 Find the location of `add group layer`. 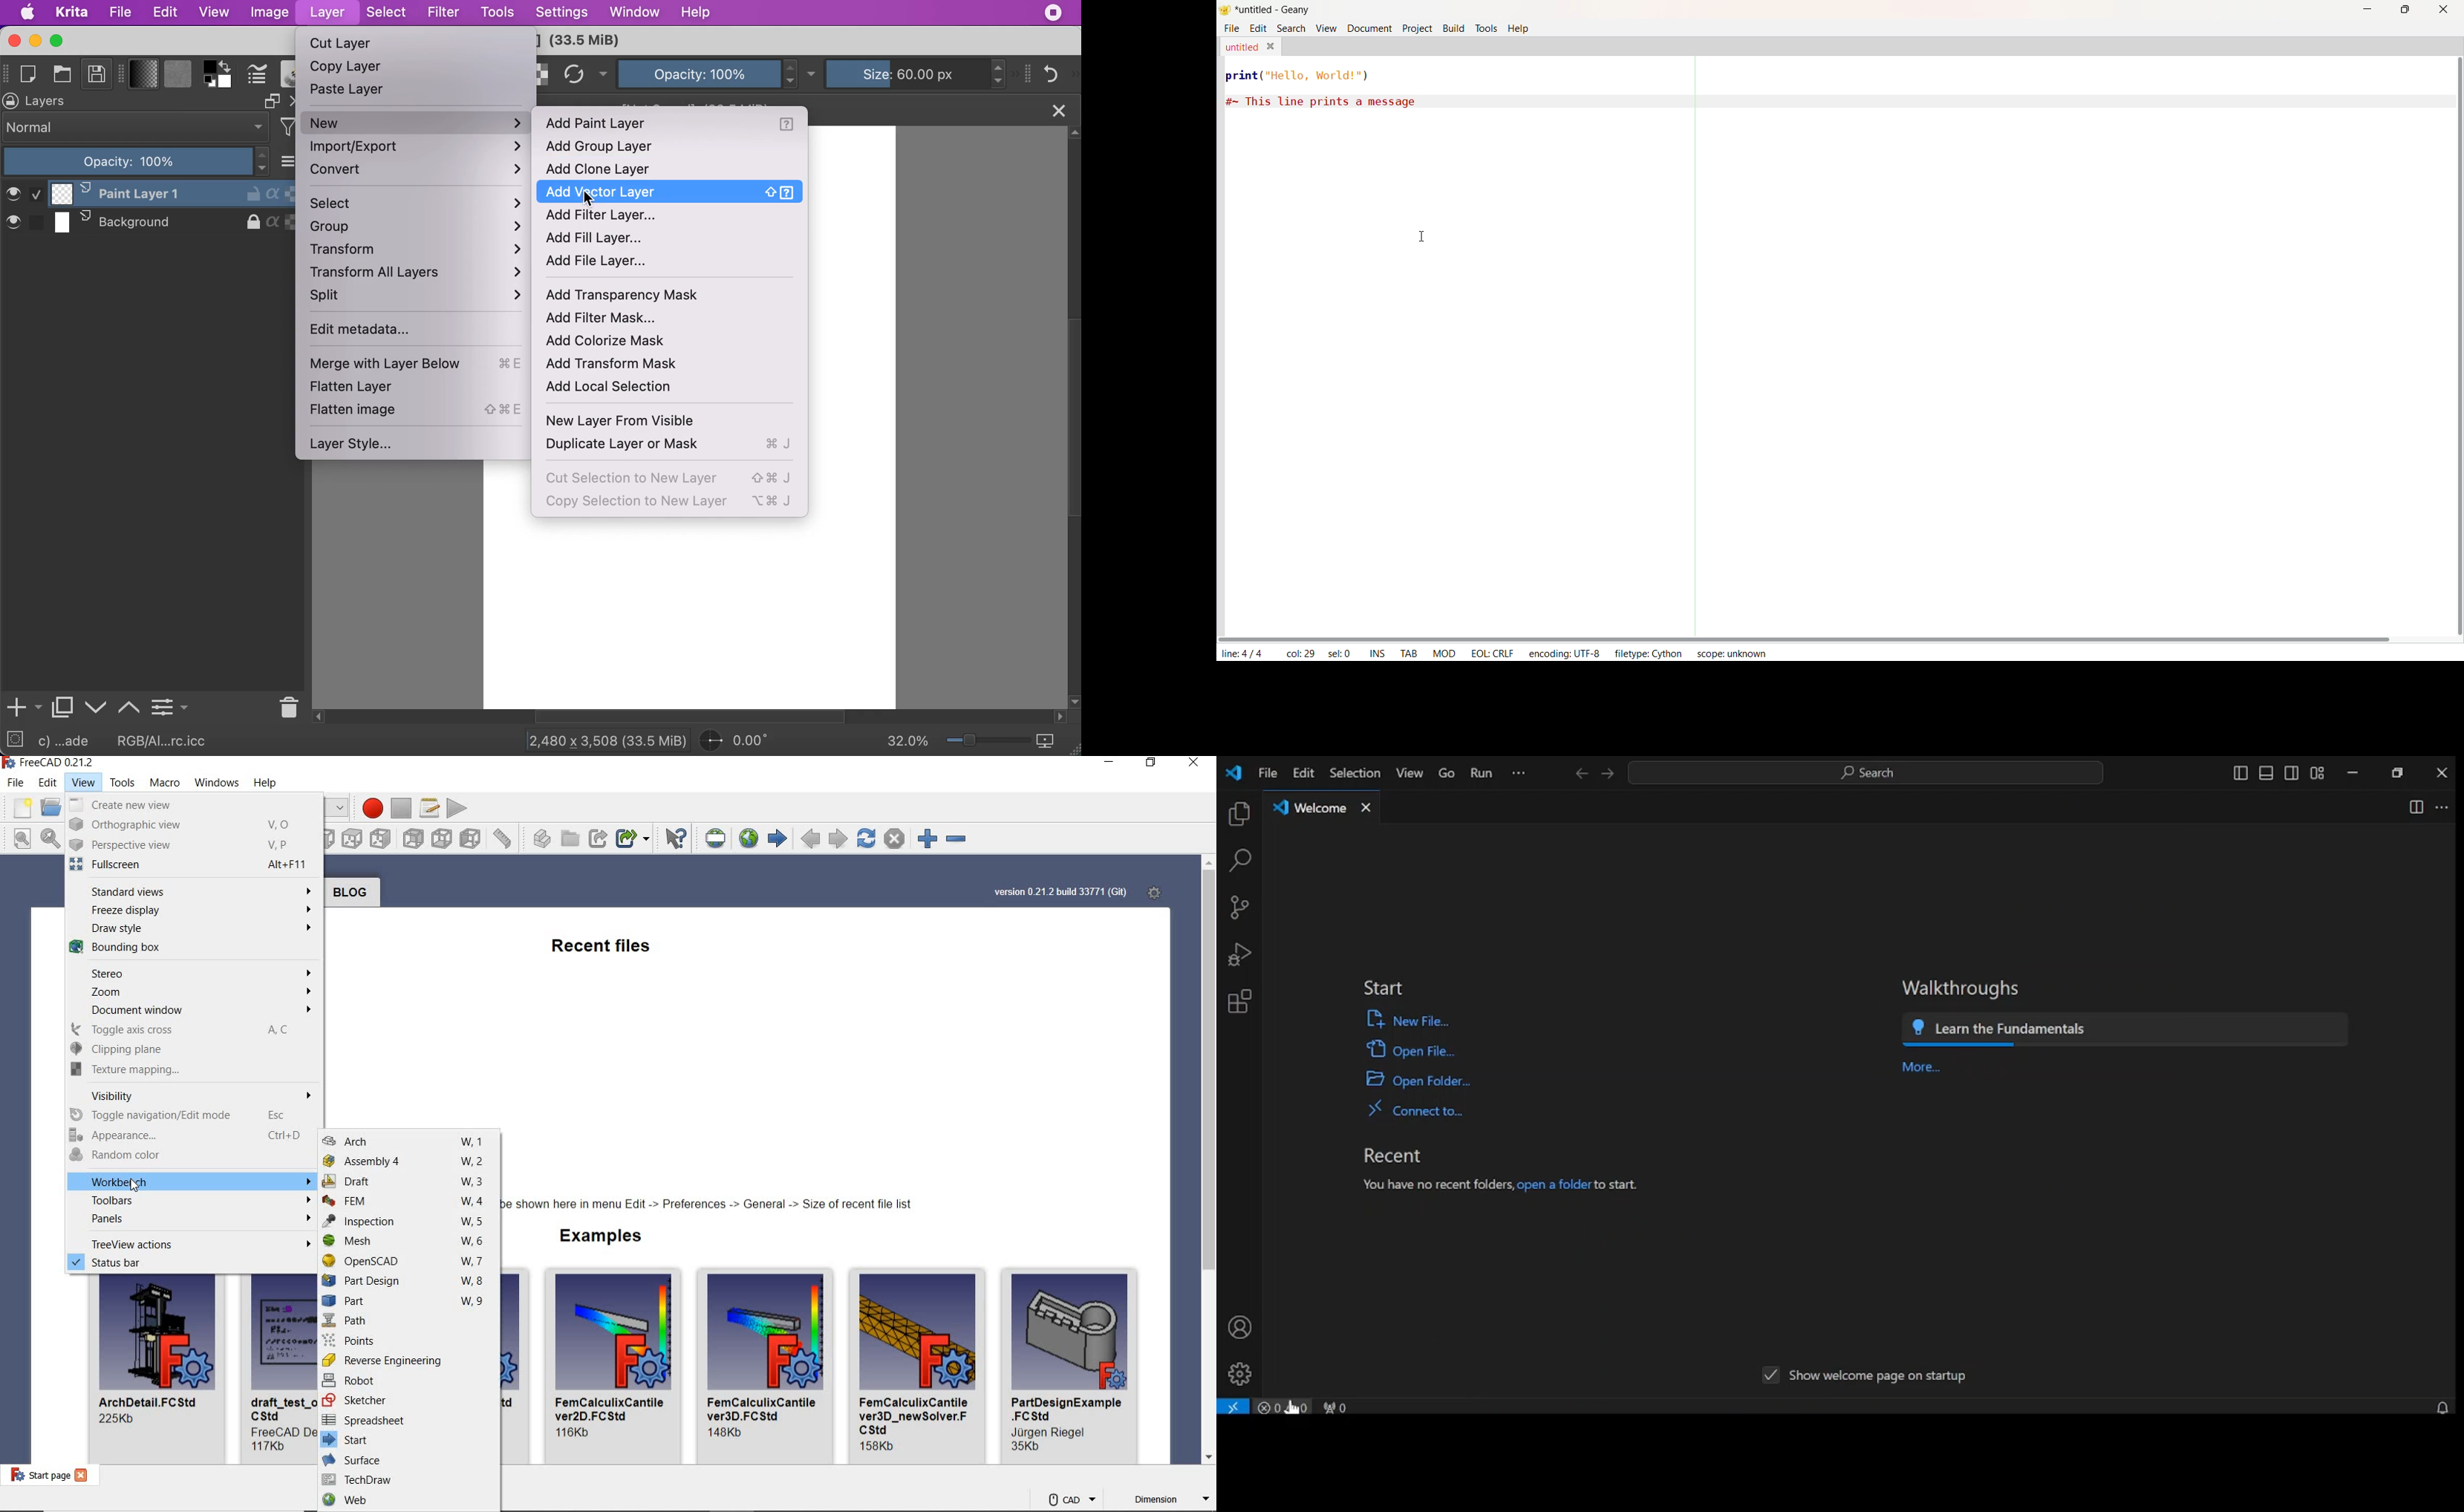

add group layer is located at coordinates (627, 147).